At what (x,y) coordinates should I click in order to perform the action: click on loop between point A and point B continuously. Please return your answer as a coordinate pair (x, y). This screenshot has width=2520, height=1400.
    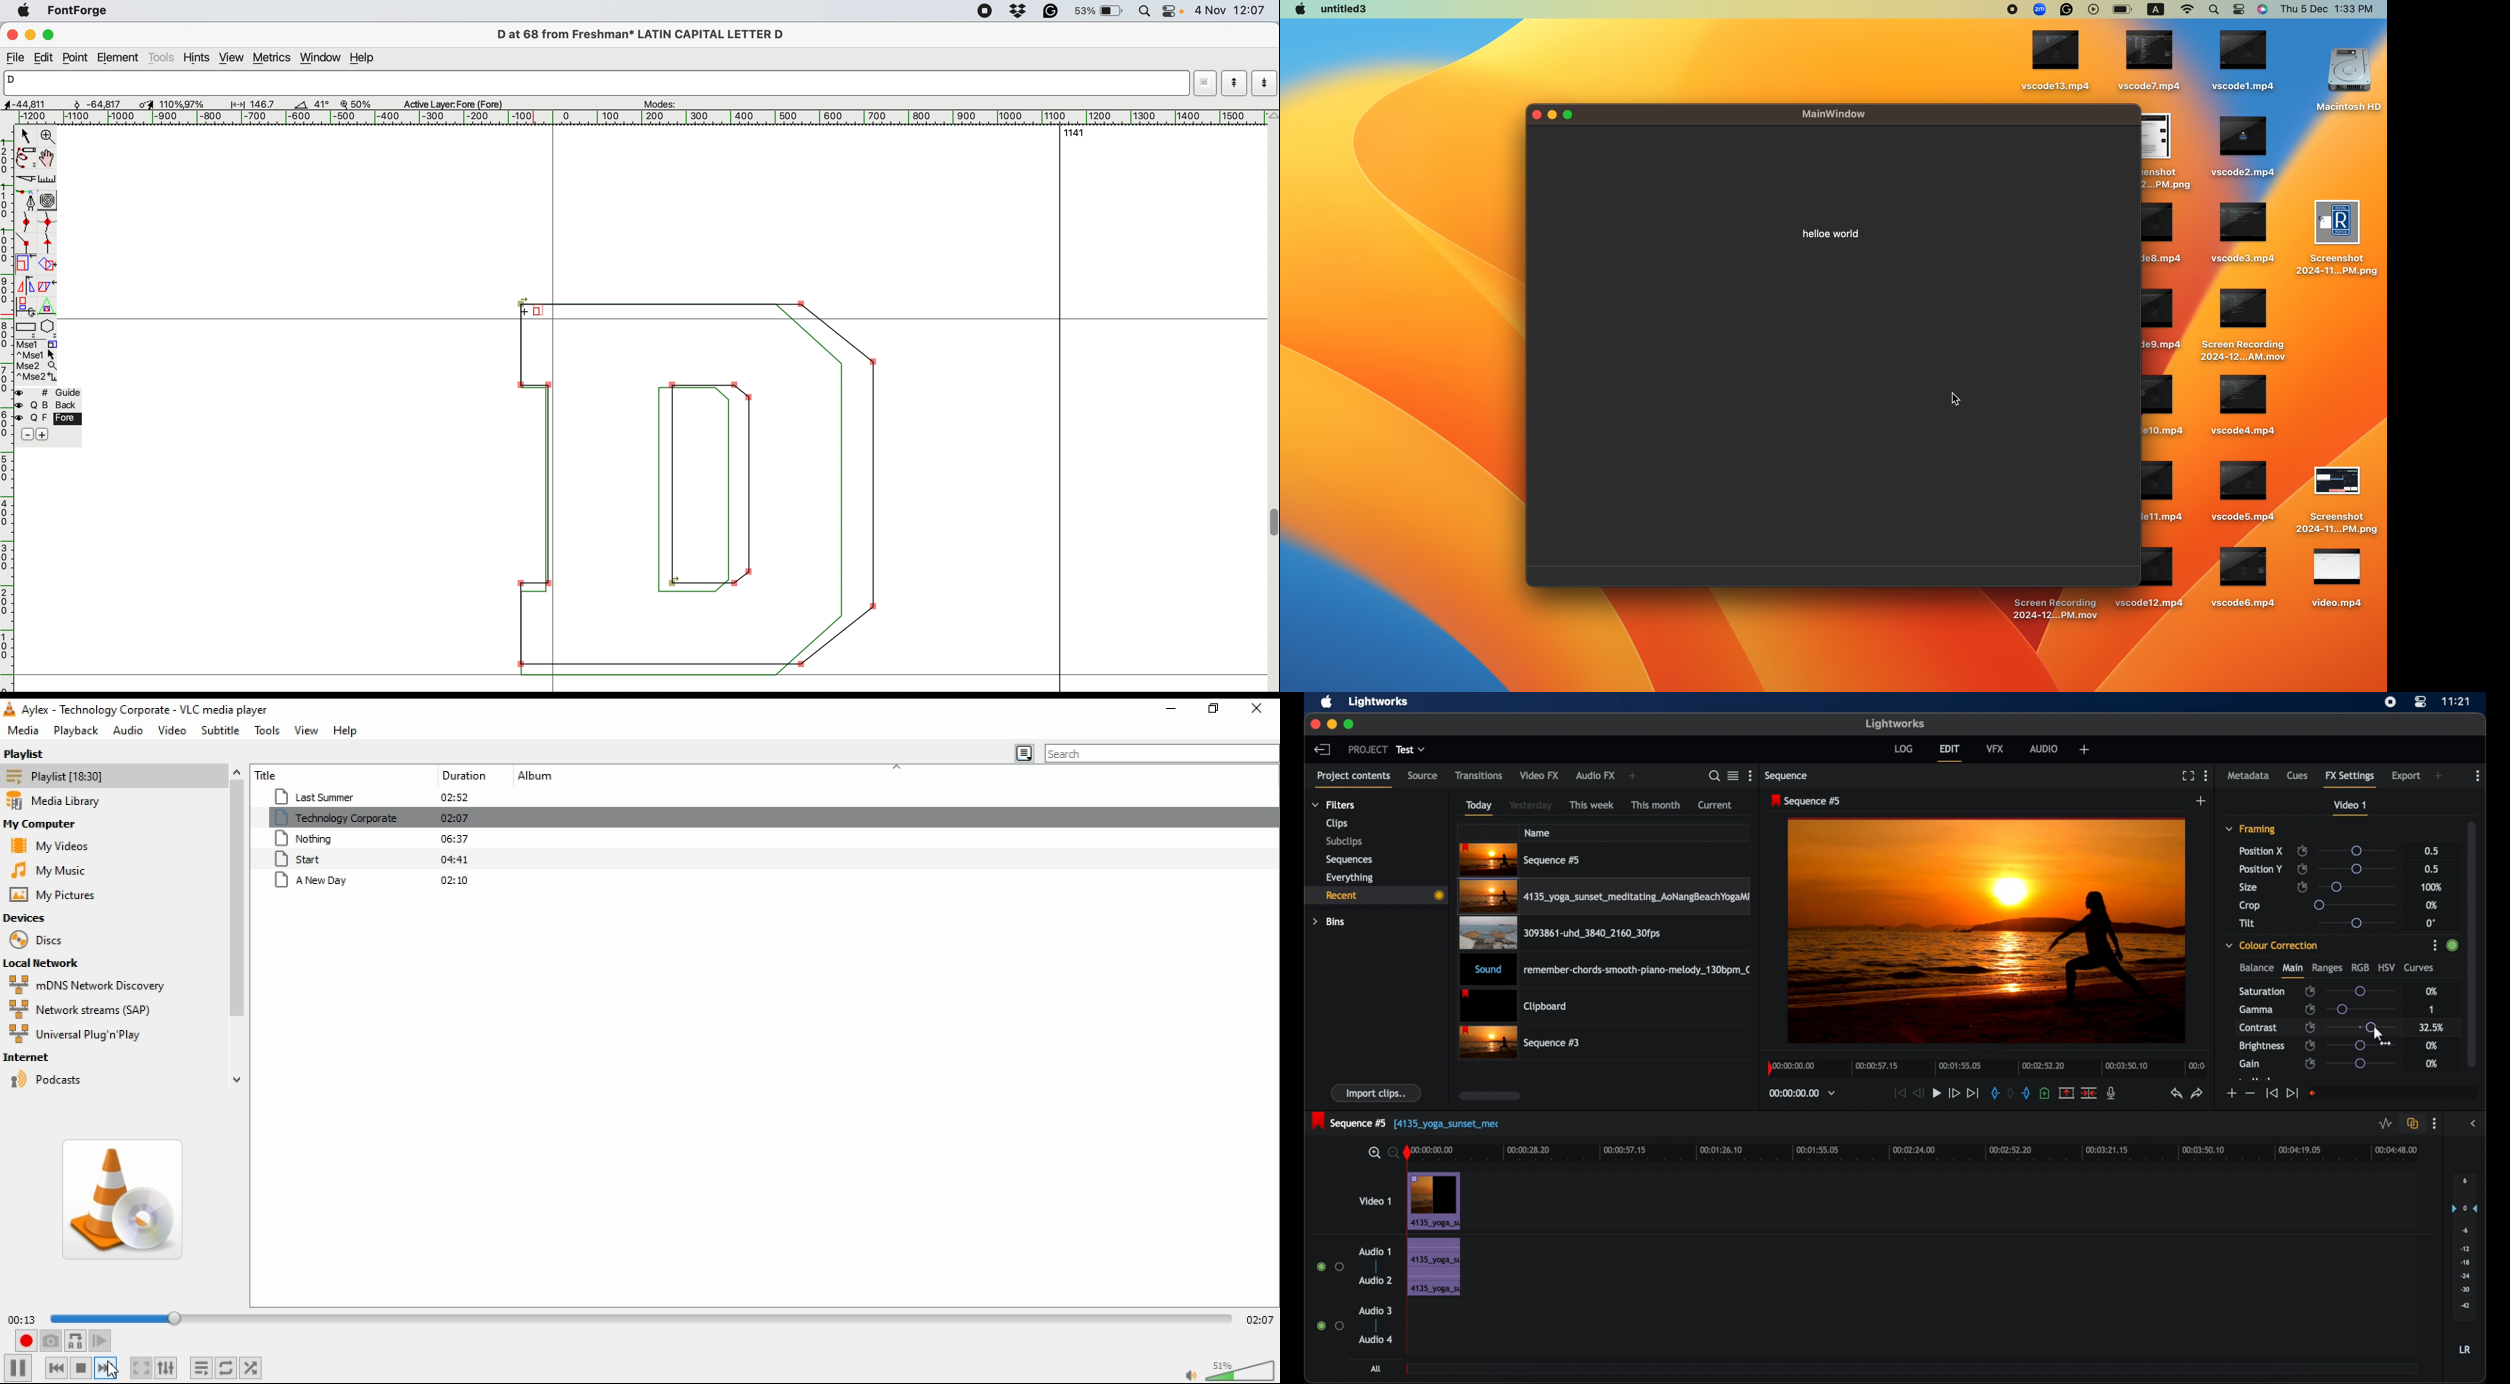
    Looking at the image, I should click on (76, 1341).